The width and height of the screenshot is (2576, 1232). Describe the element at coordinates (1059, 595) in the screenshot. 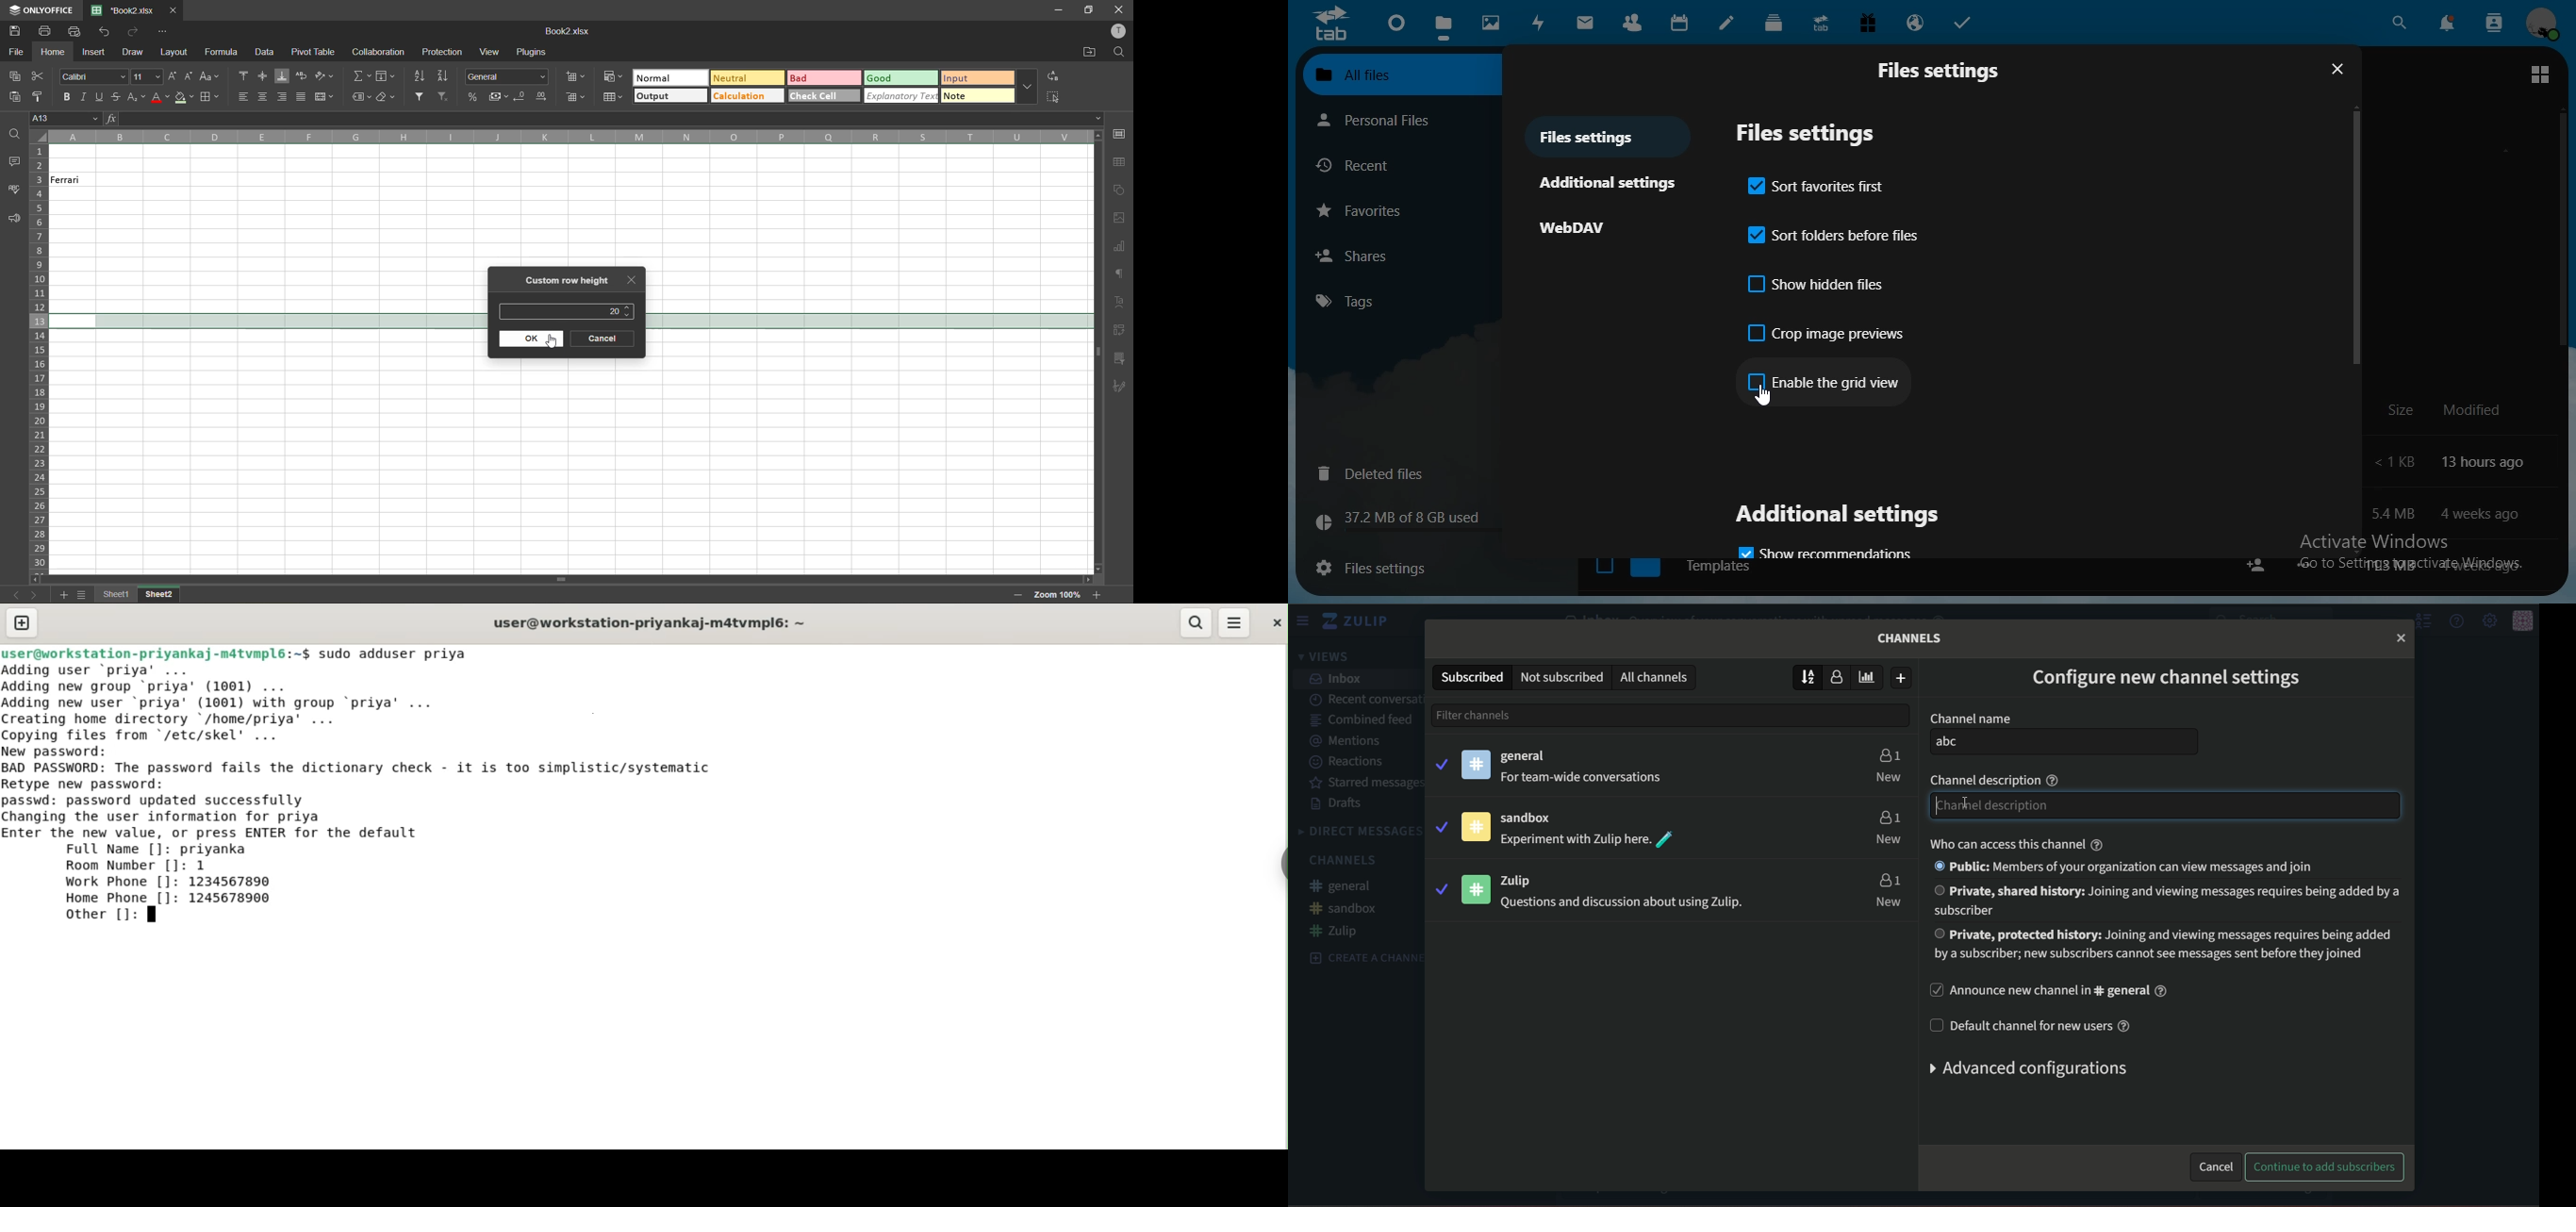

I see `zoom factor` at that location.